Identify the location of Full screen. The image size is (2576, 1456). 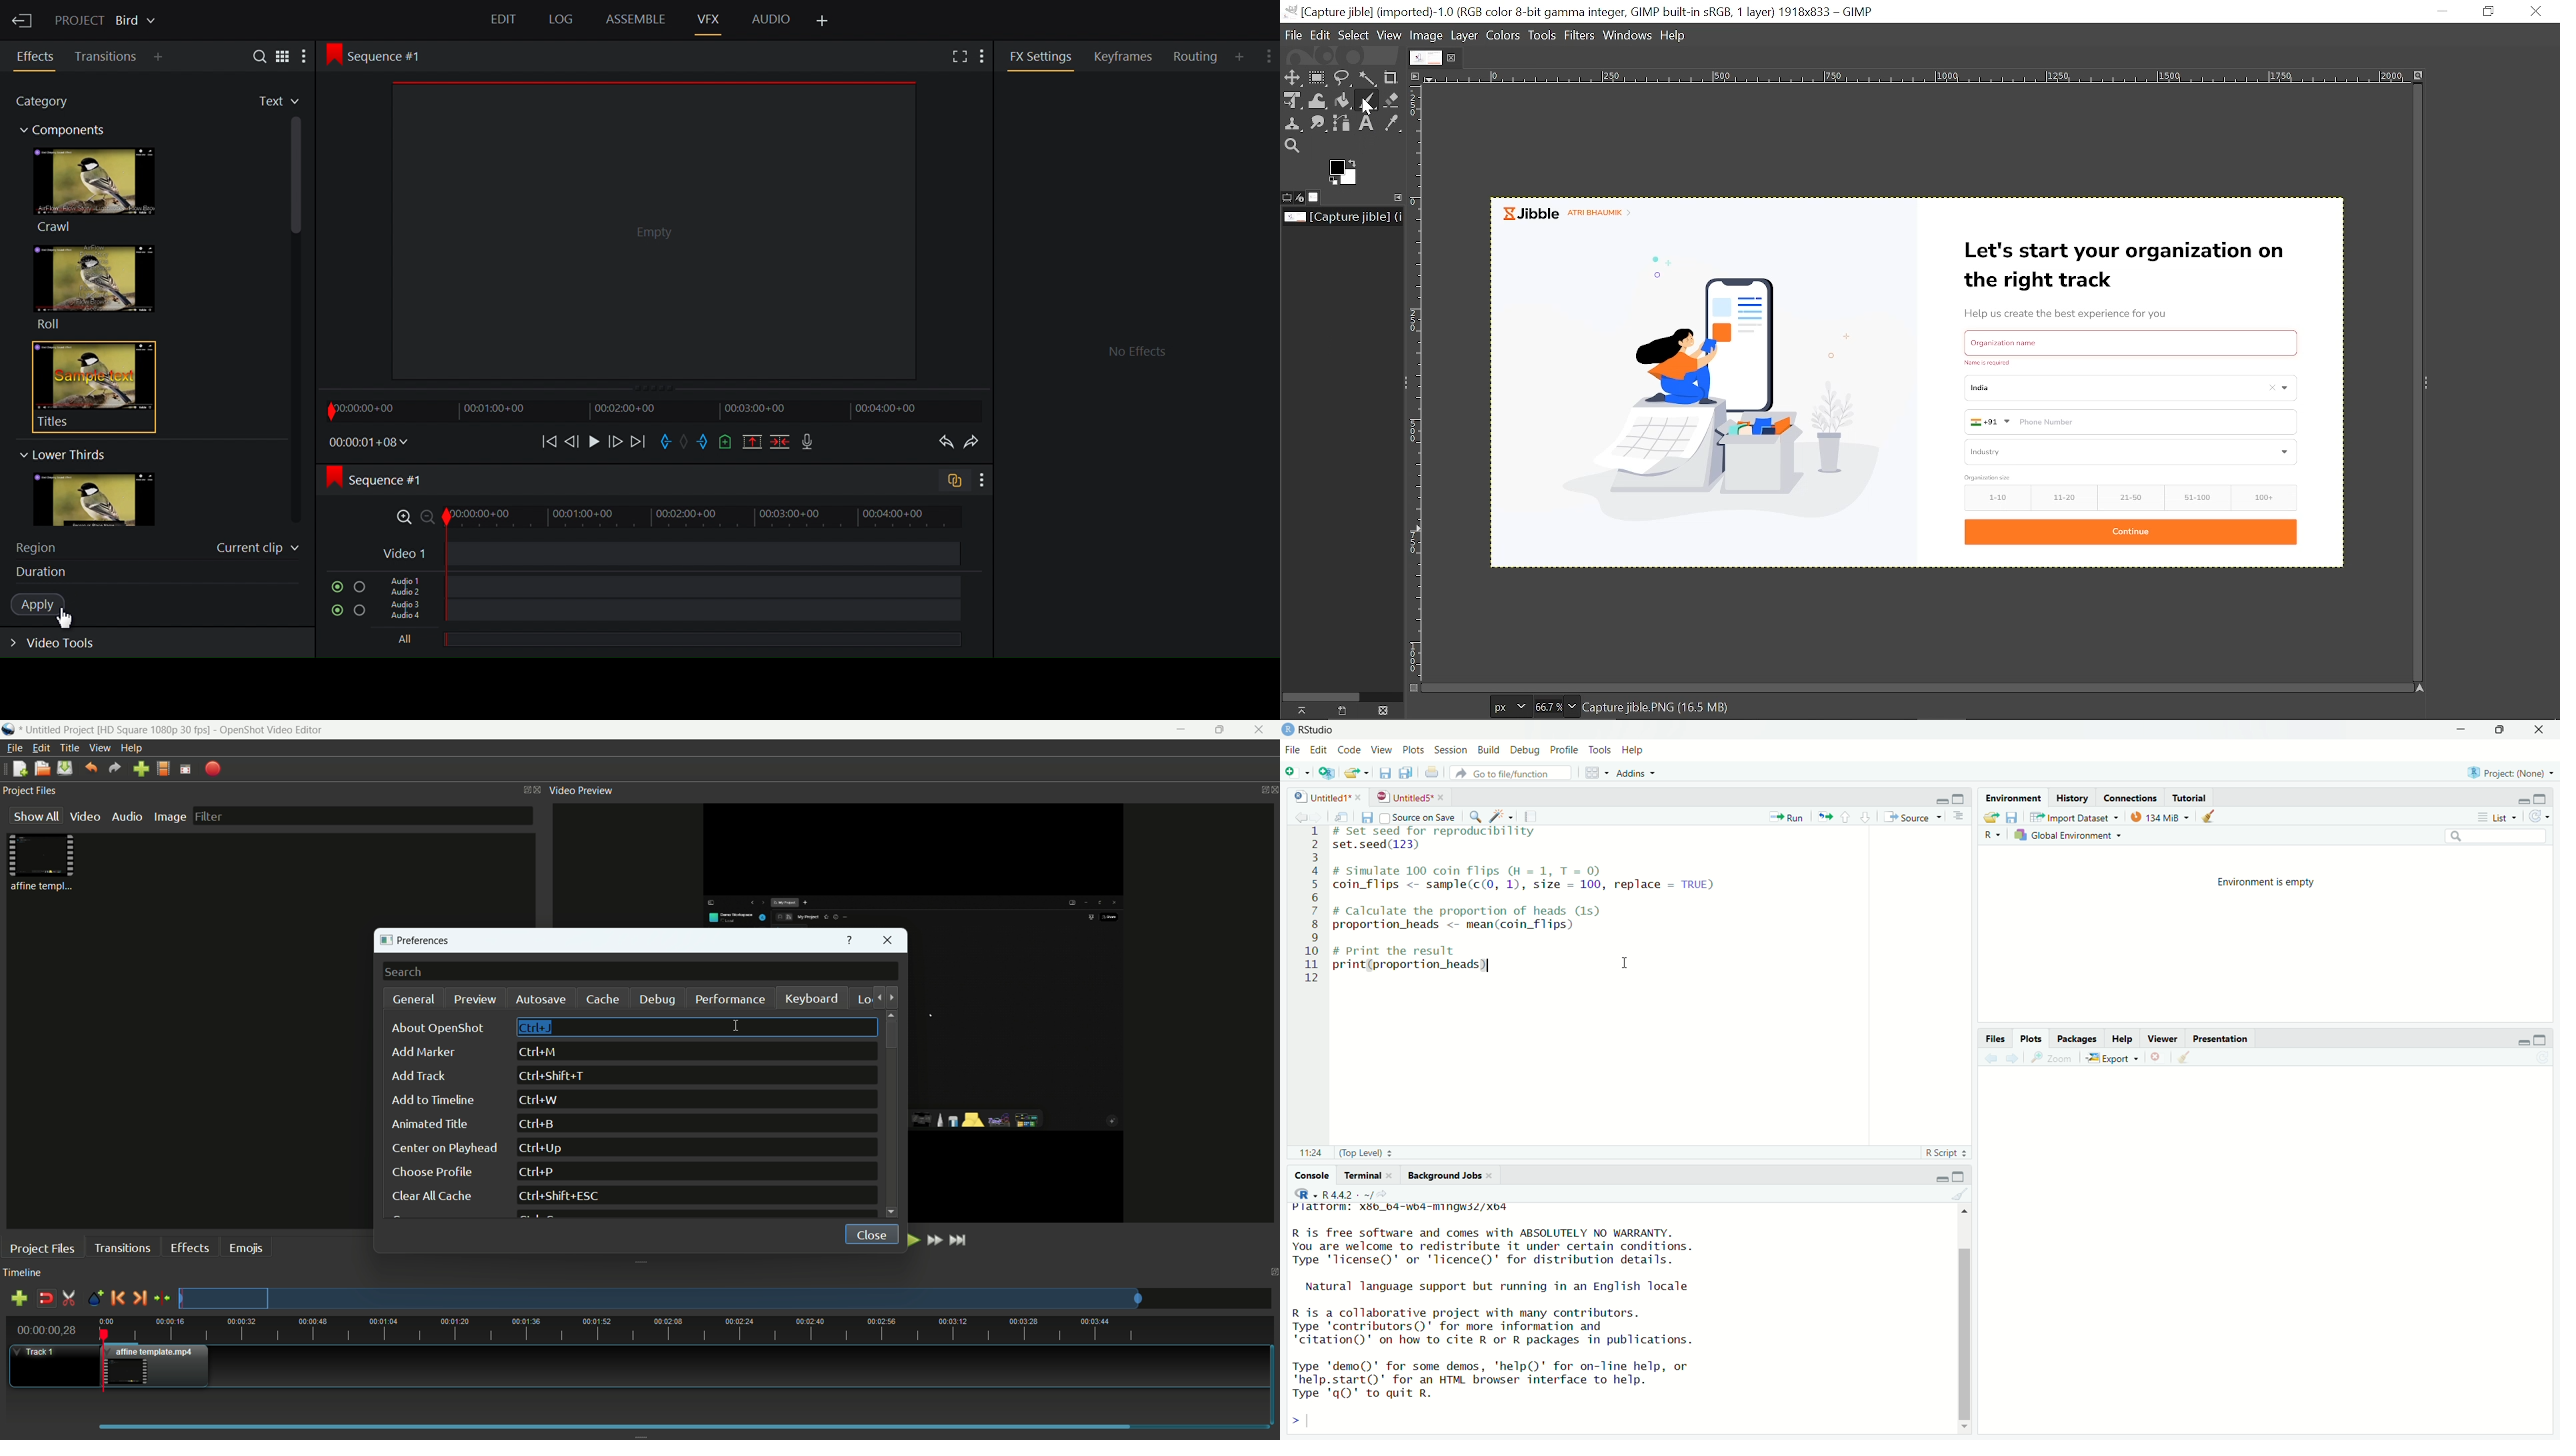
(957, 57).